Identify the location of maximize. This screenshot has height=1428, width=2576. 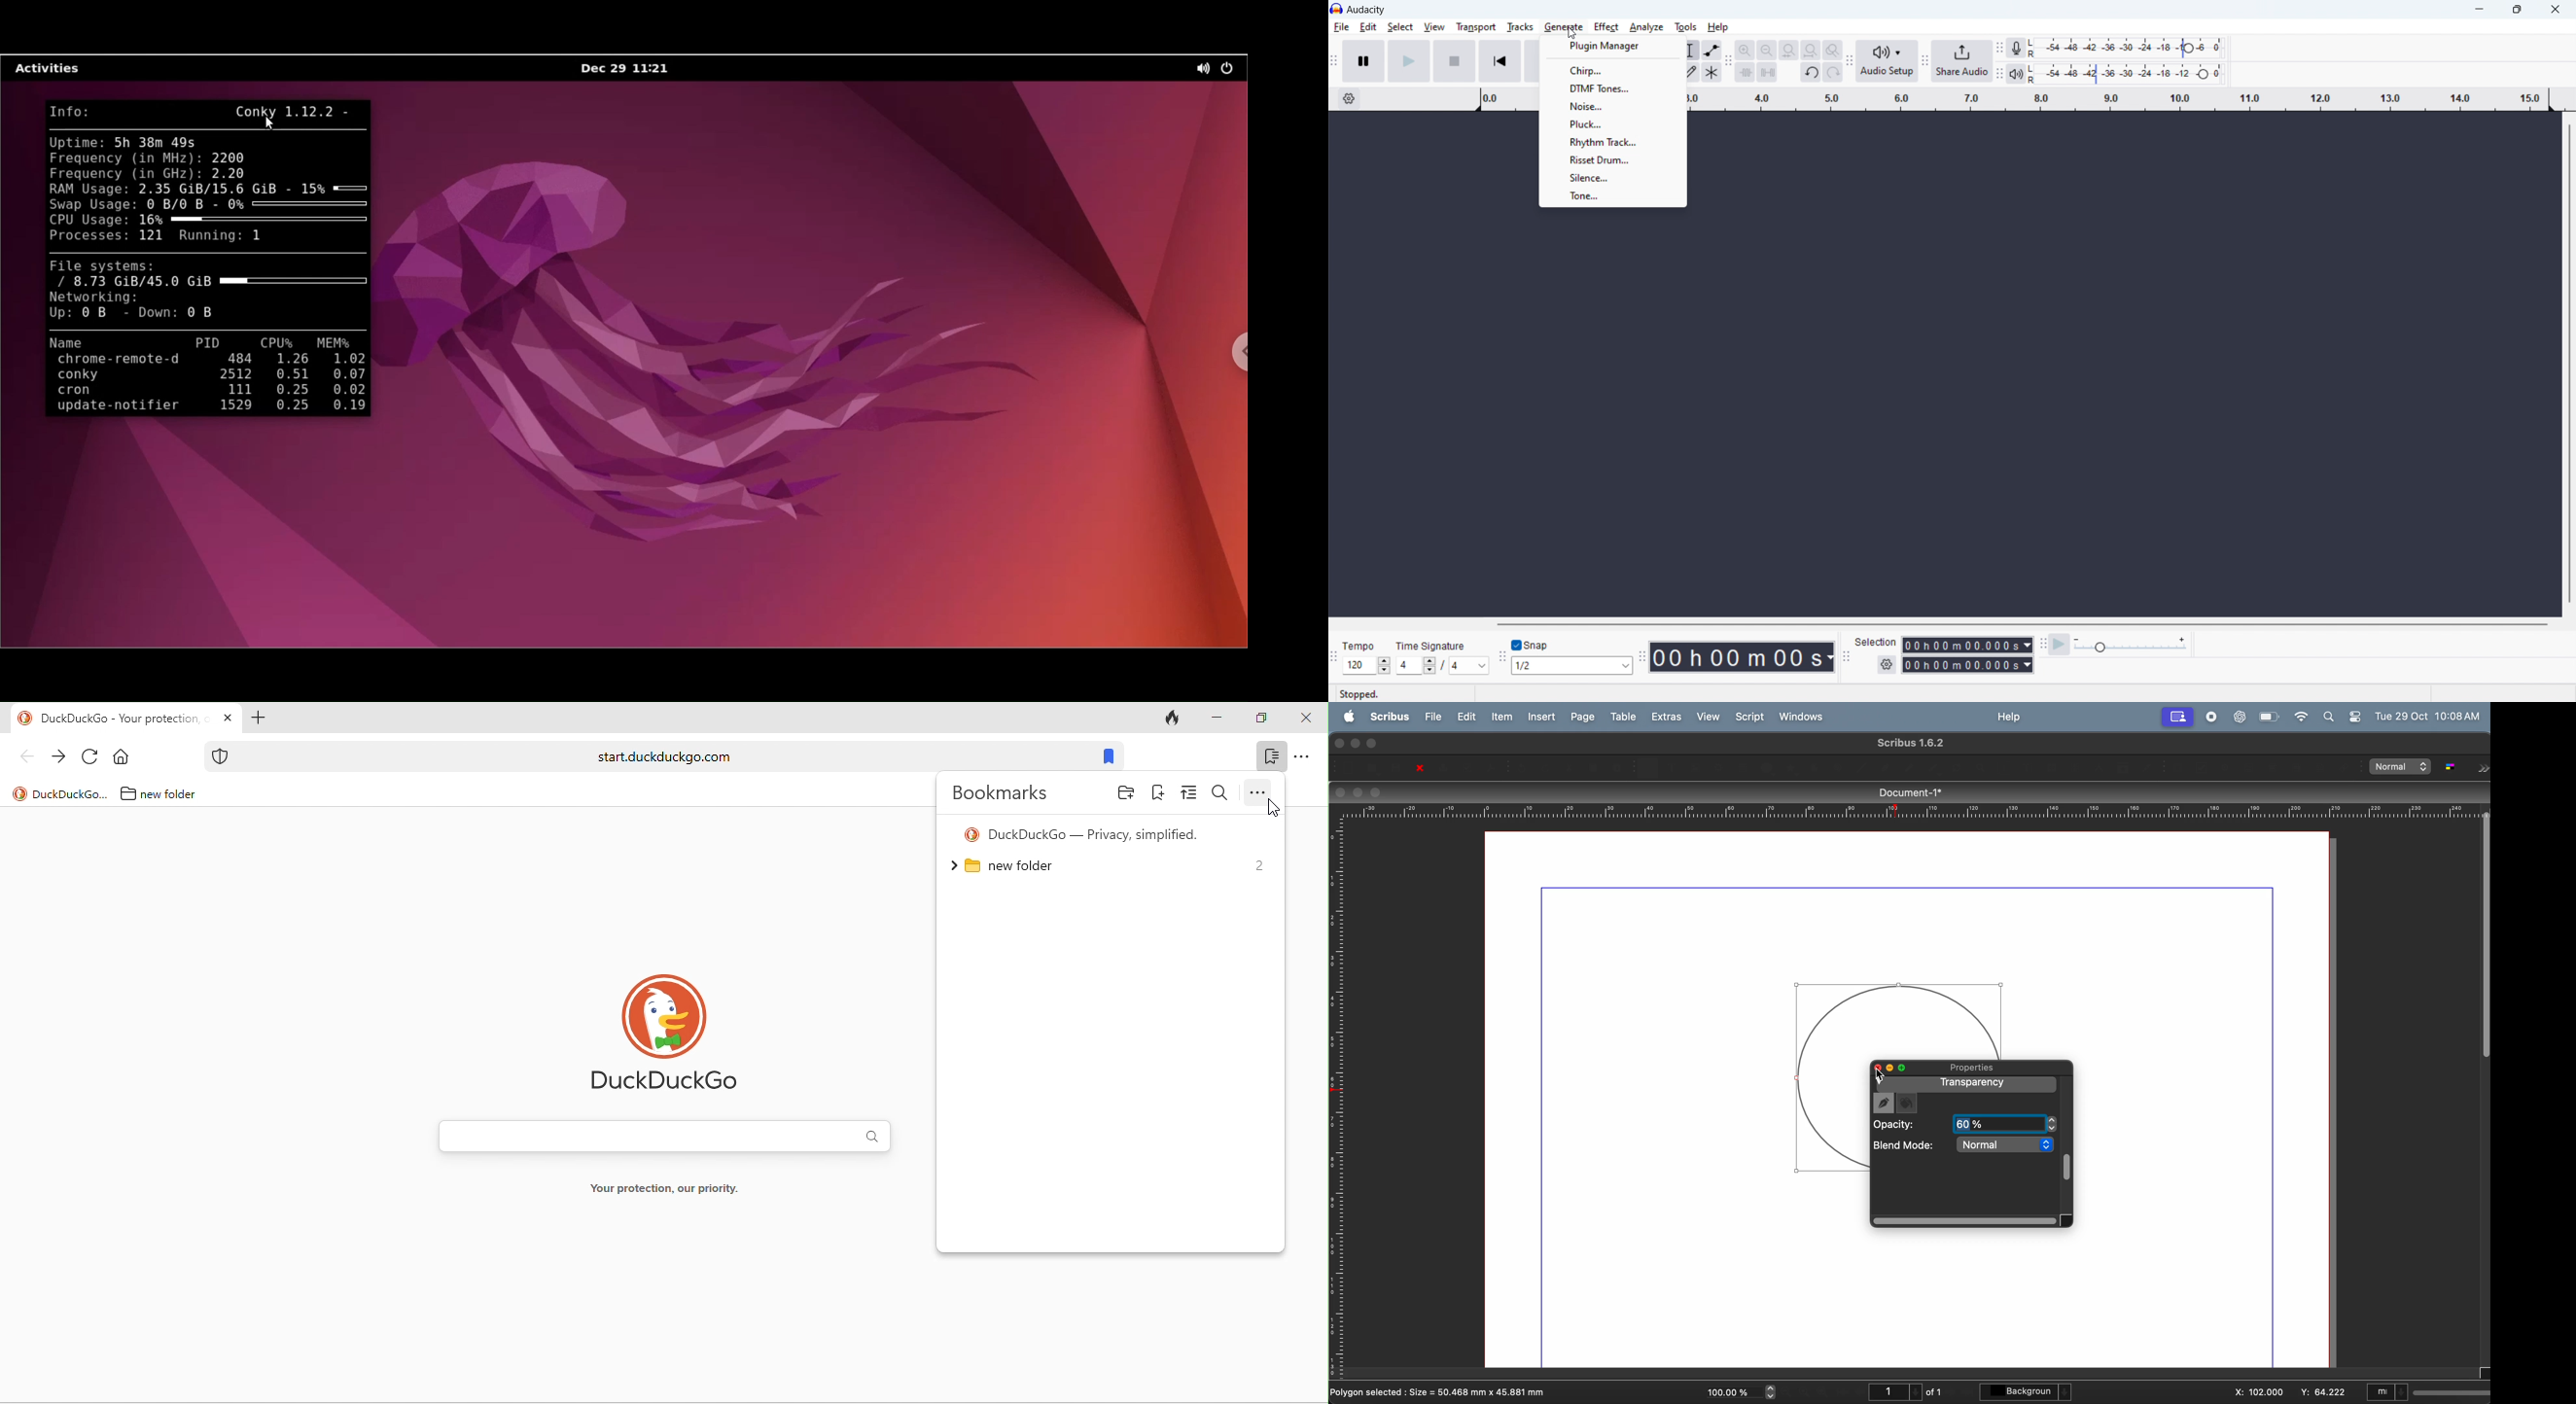
(2517, 8).